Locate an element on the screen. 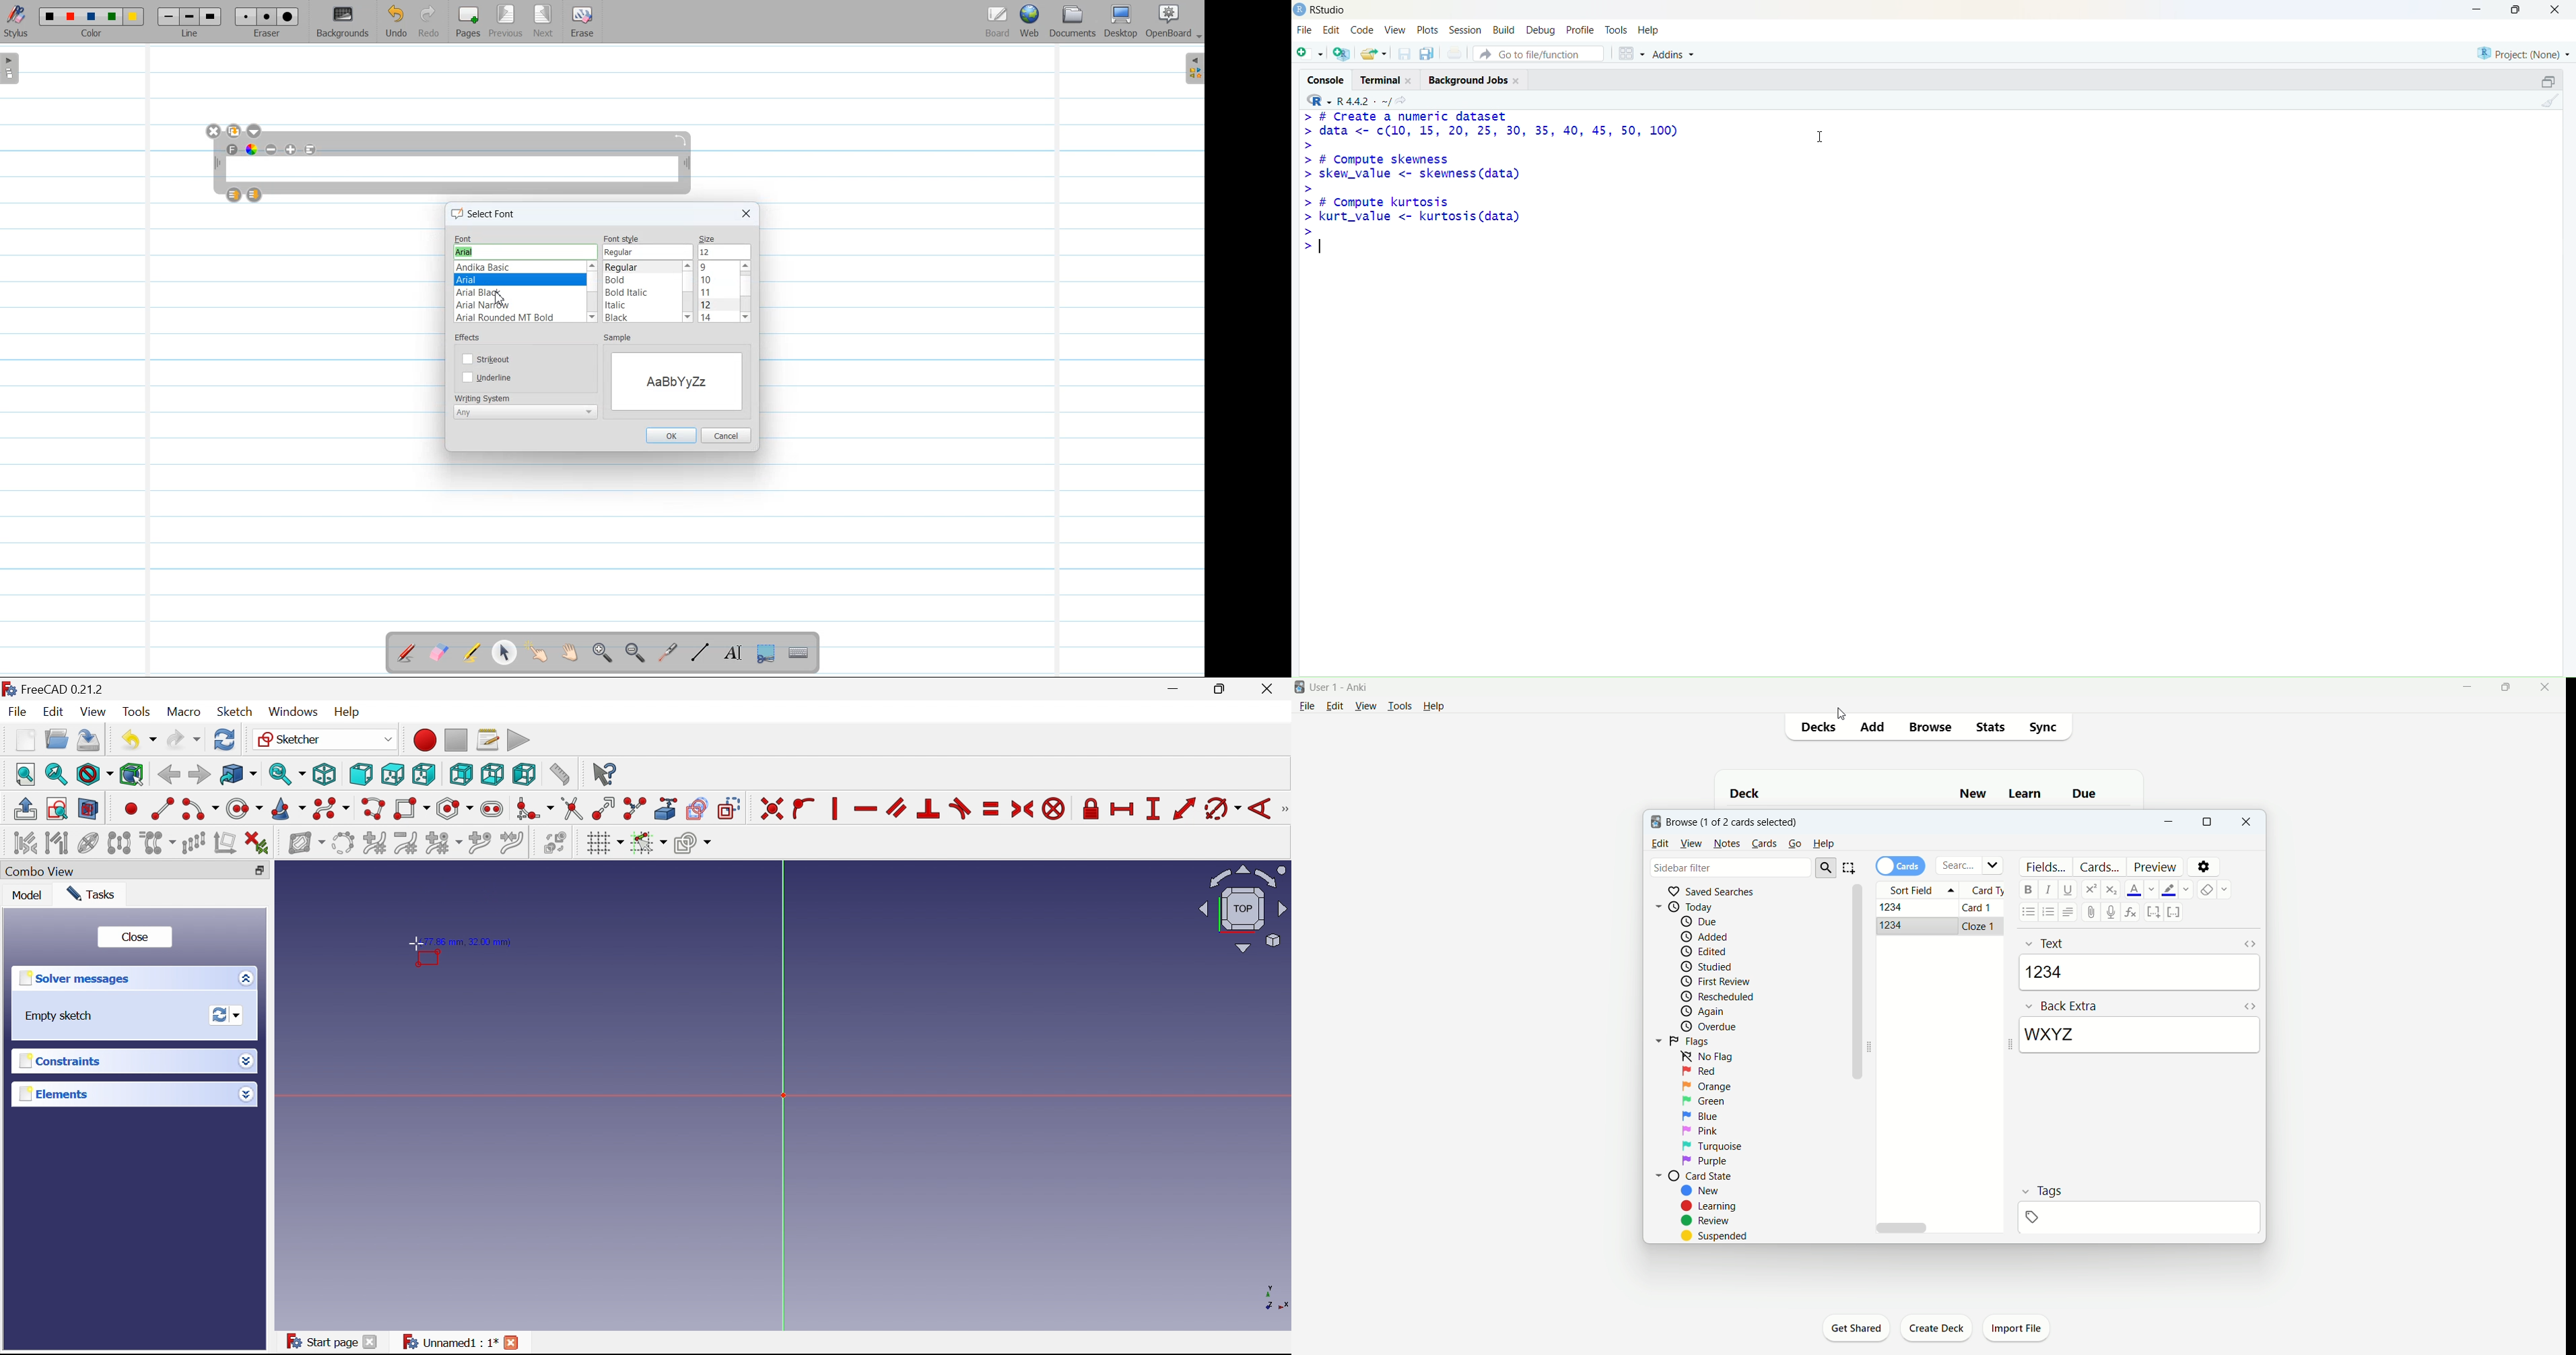  View the current working directory is located at coordinates (1405, 100).